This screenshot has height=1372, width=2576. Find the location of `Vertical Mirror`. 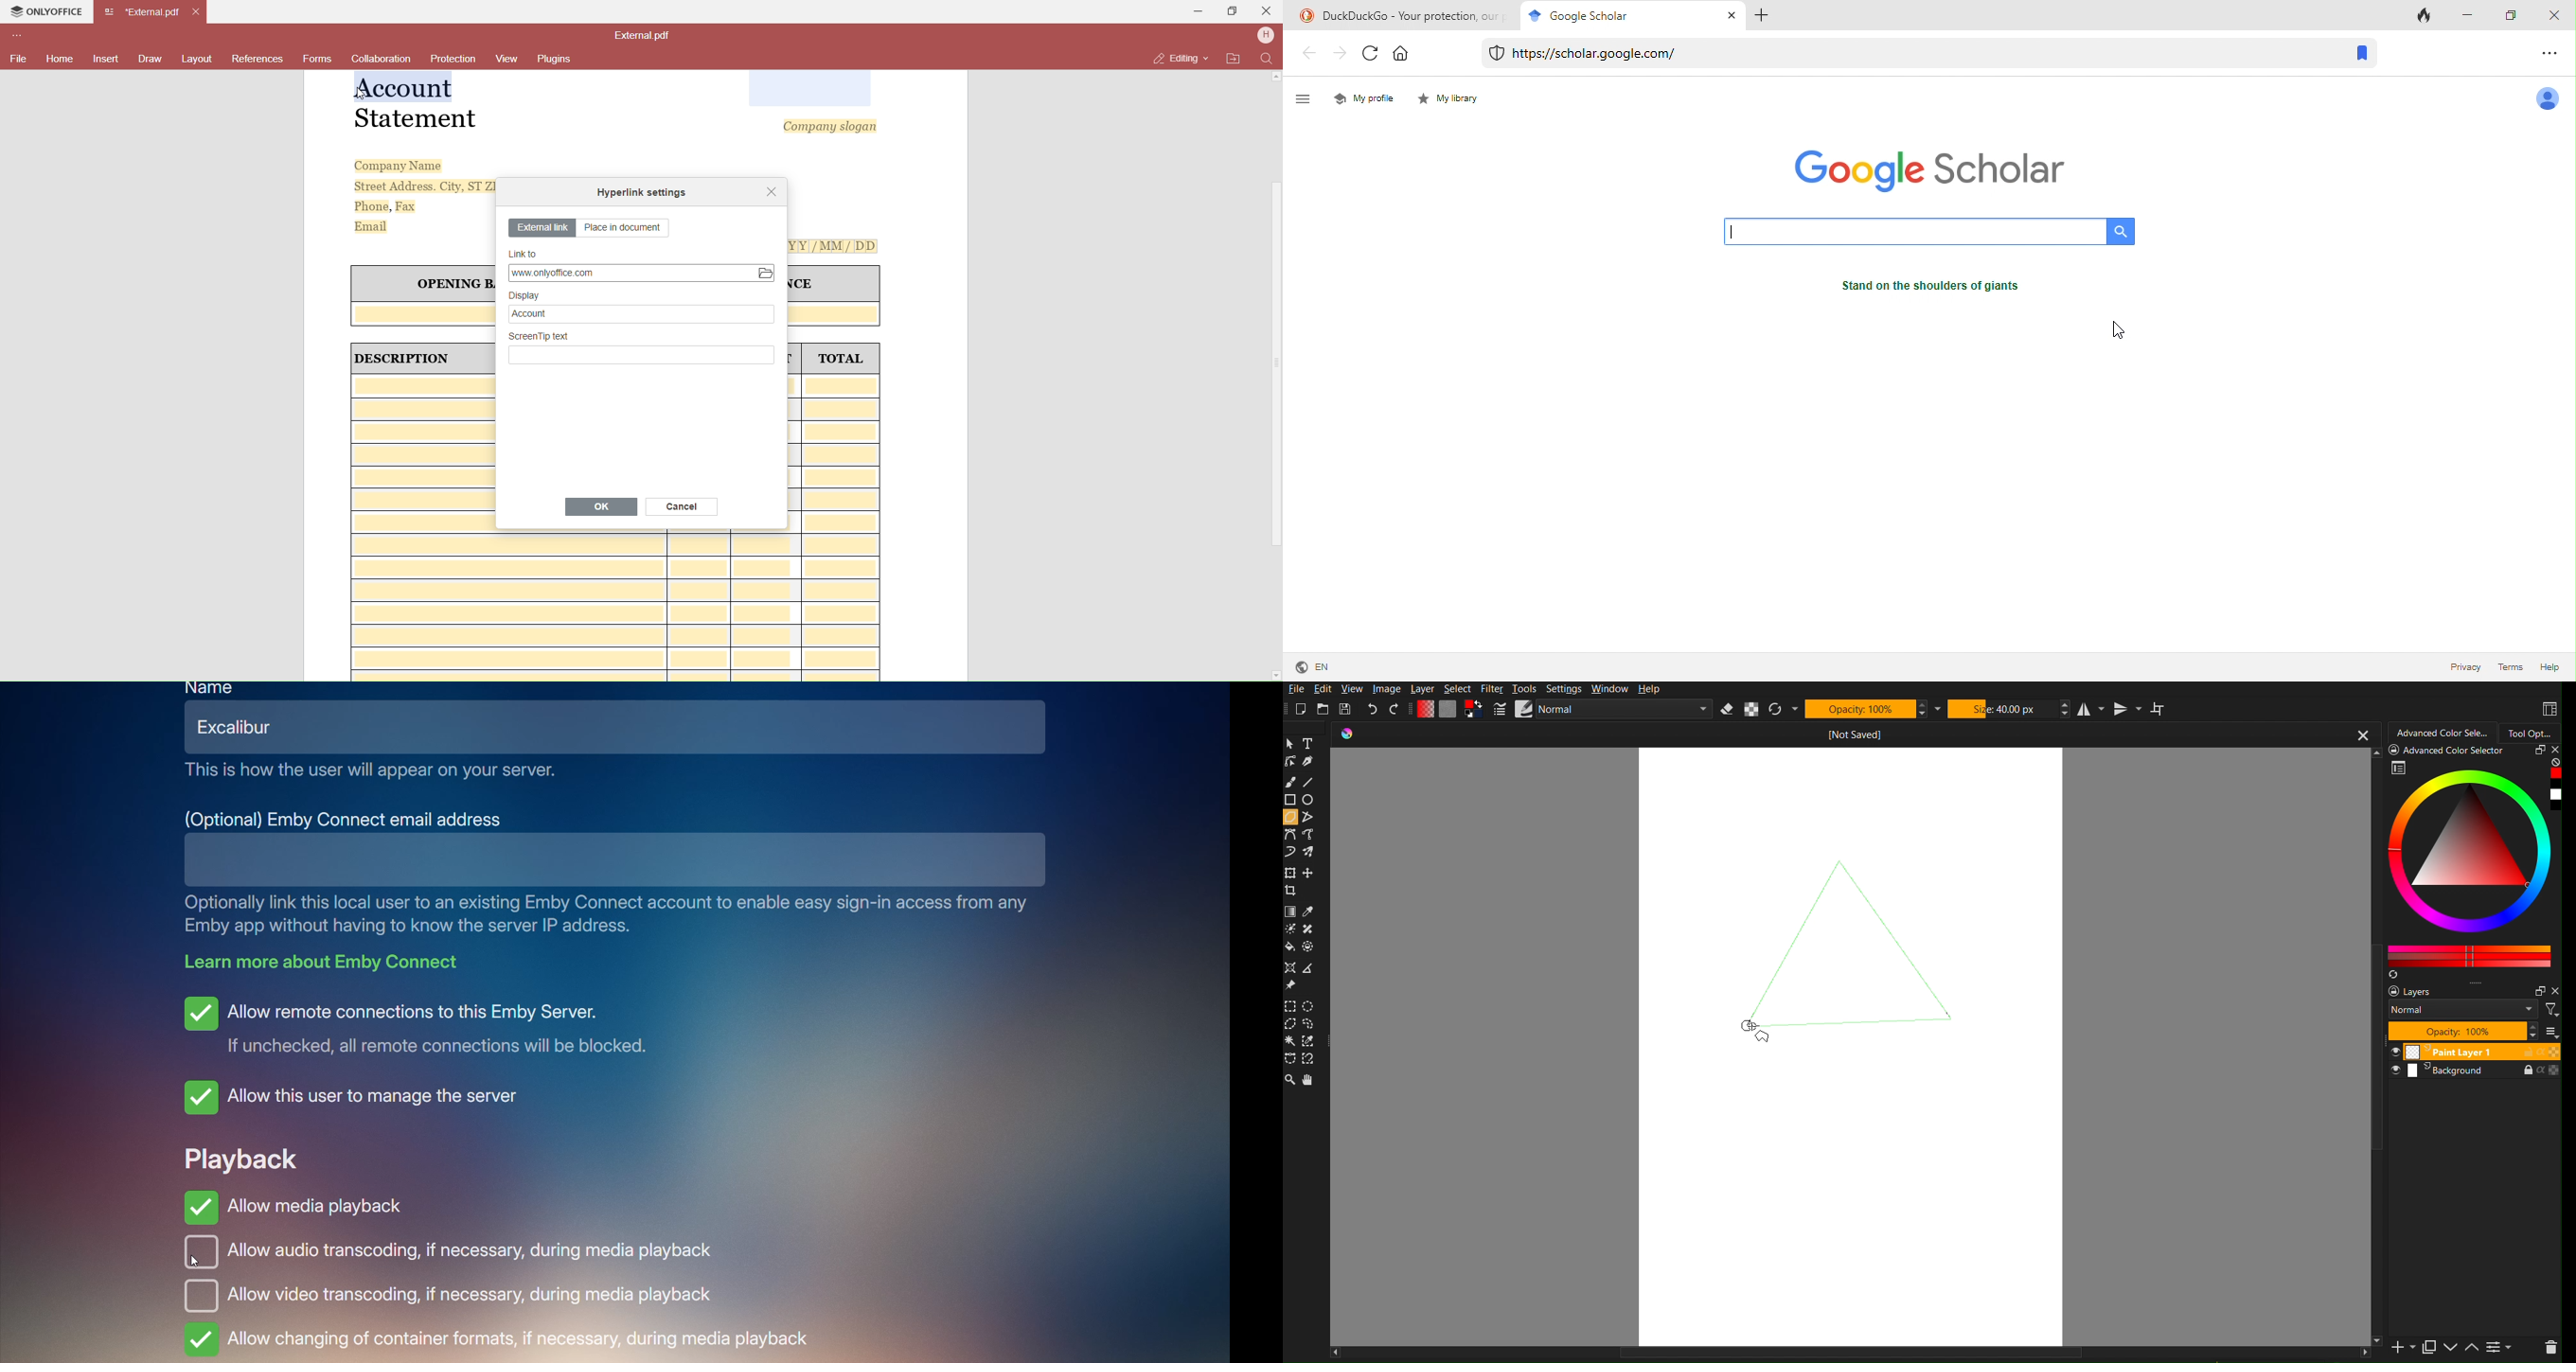

Vertical Mirror is located at coordinates (2130, 709).